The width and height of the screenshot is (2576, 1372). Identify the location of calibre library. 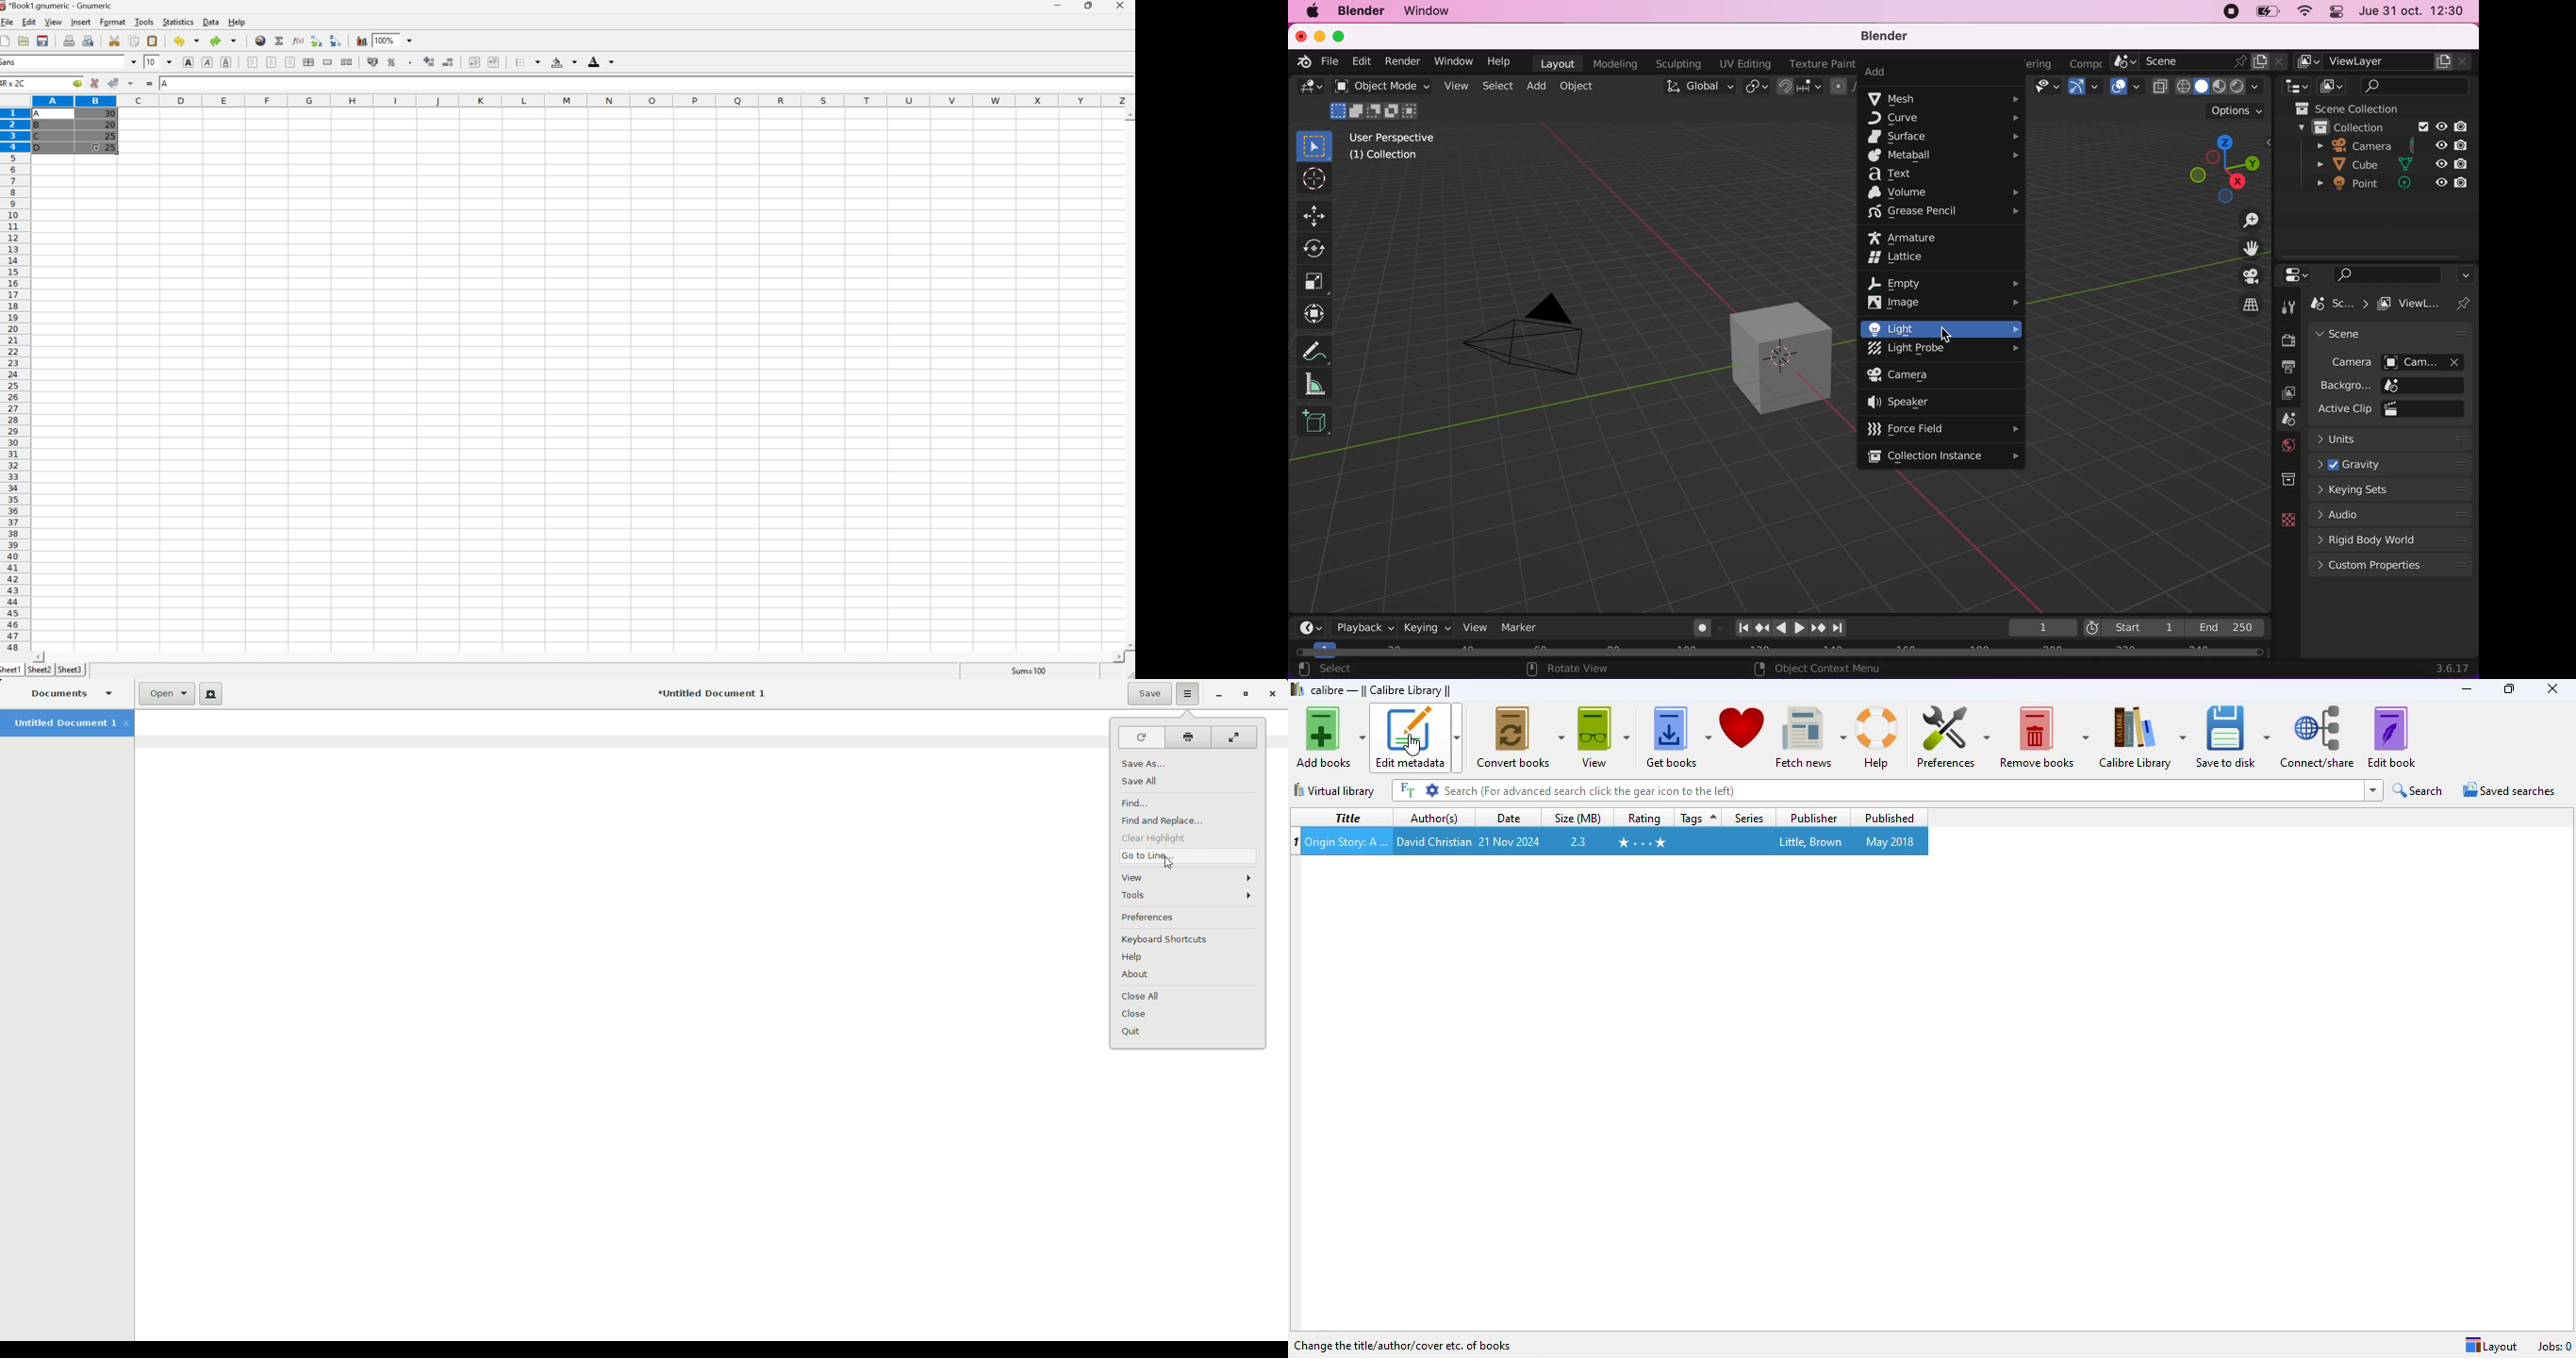
(2141, 737).